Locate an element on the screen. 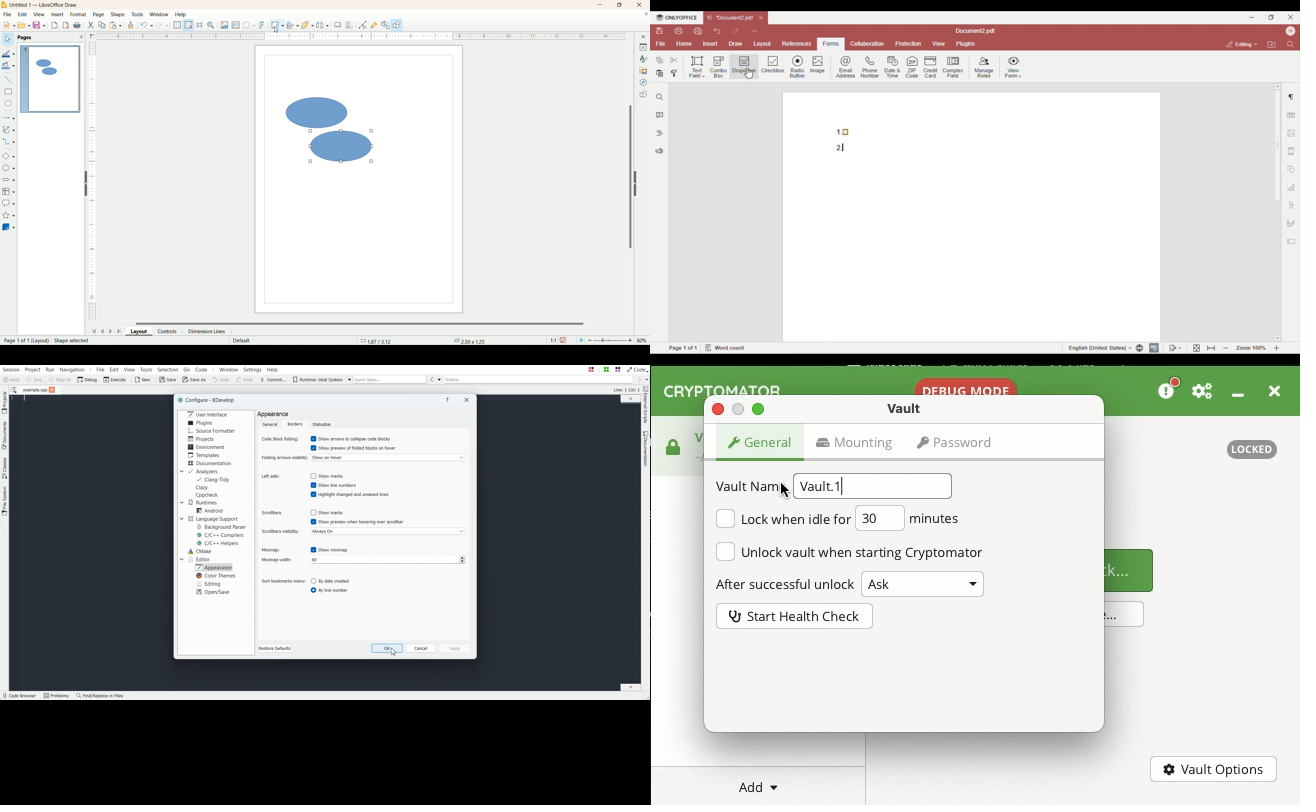  help is located at coordinates (182, 15).